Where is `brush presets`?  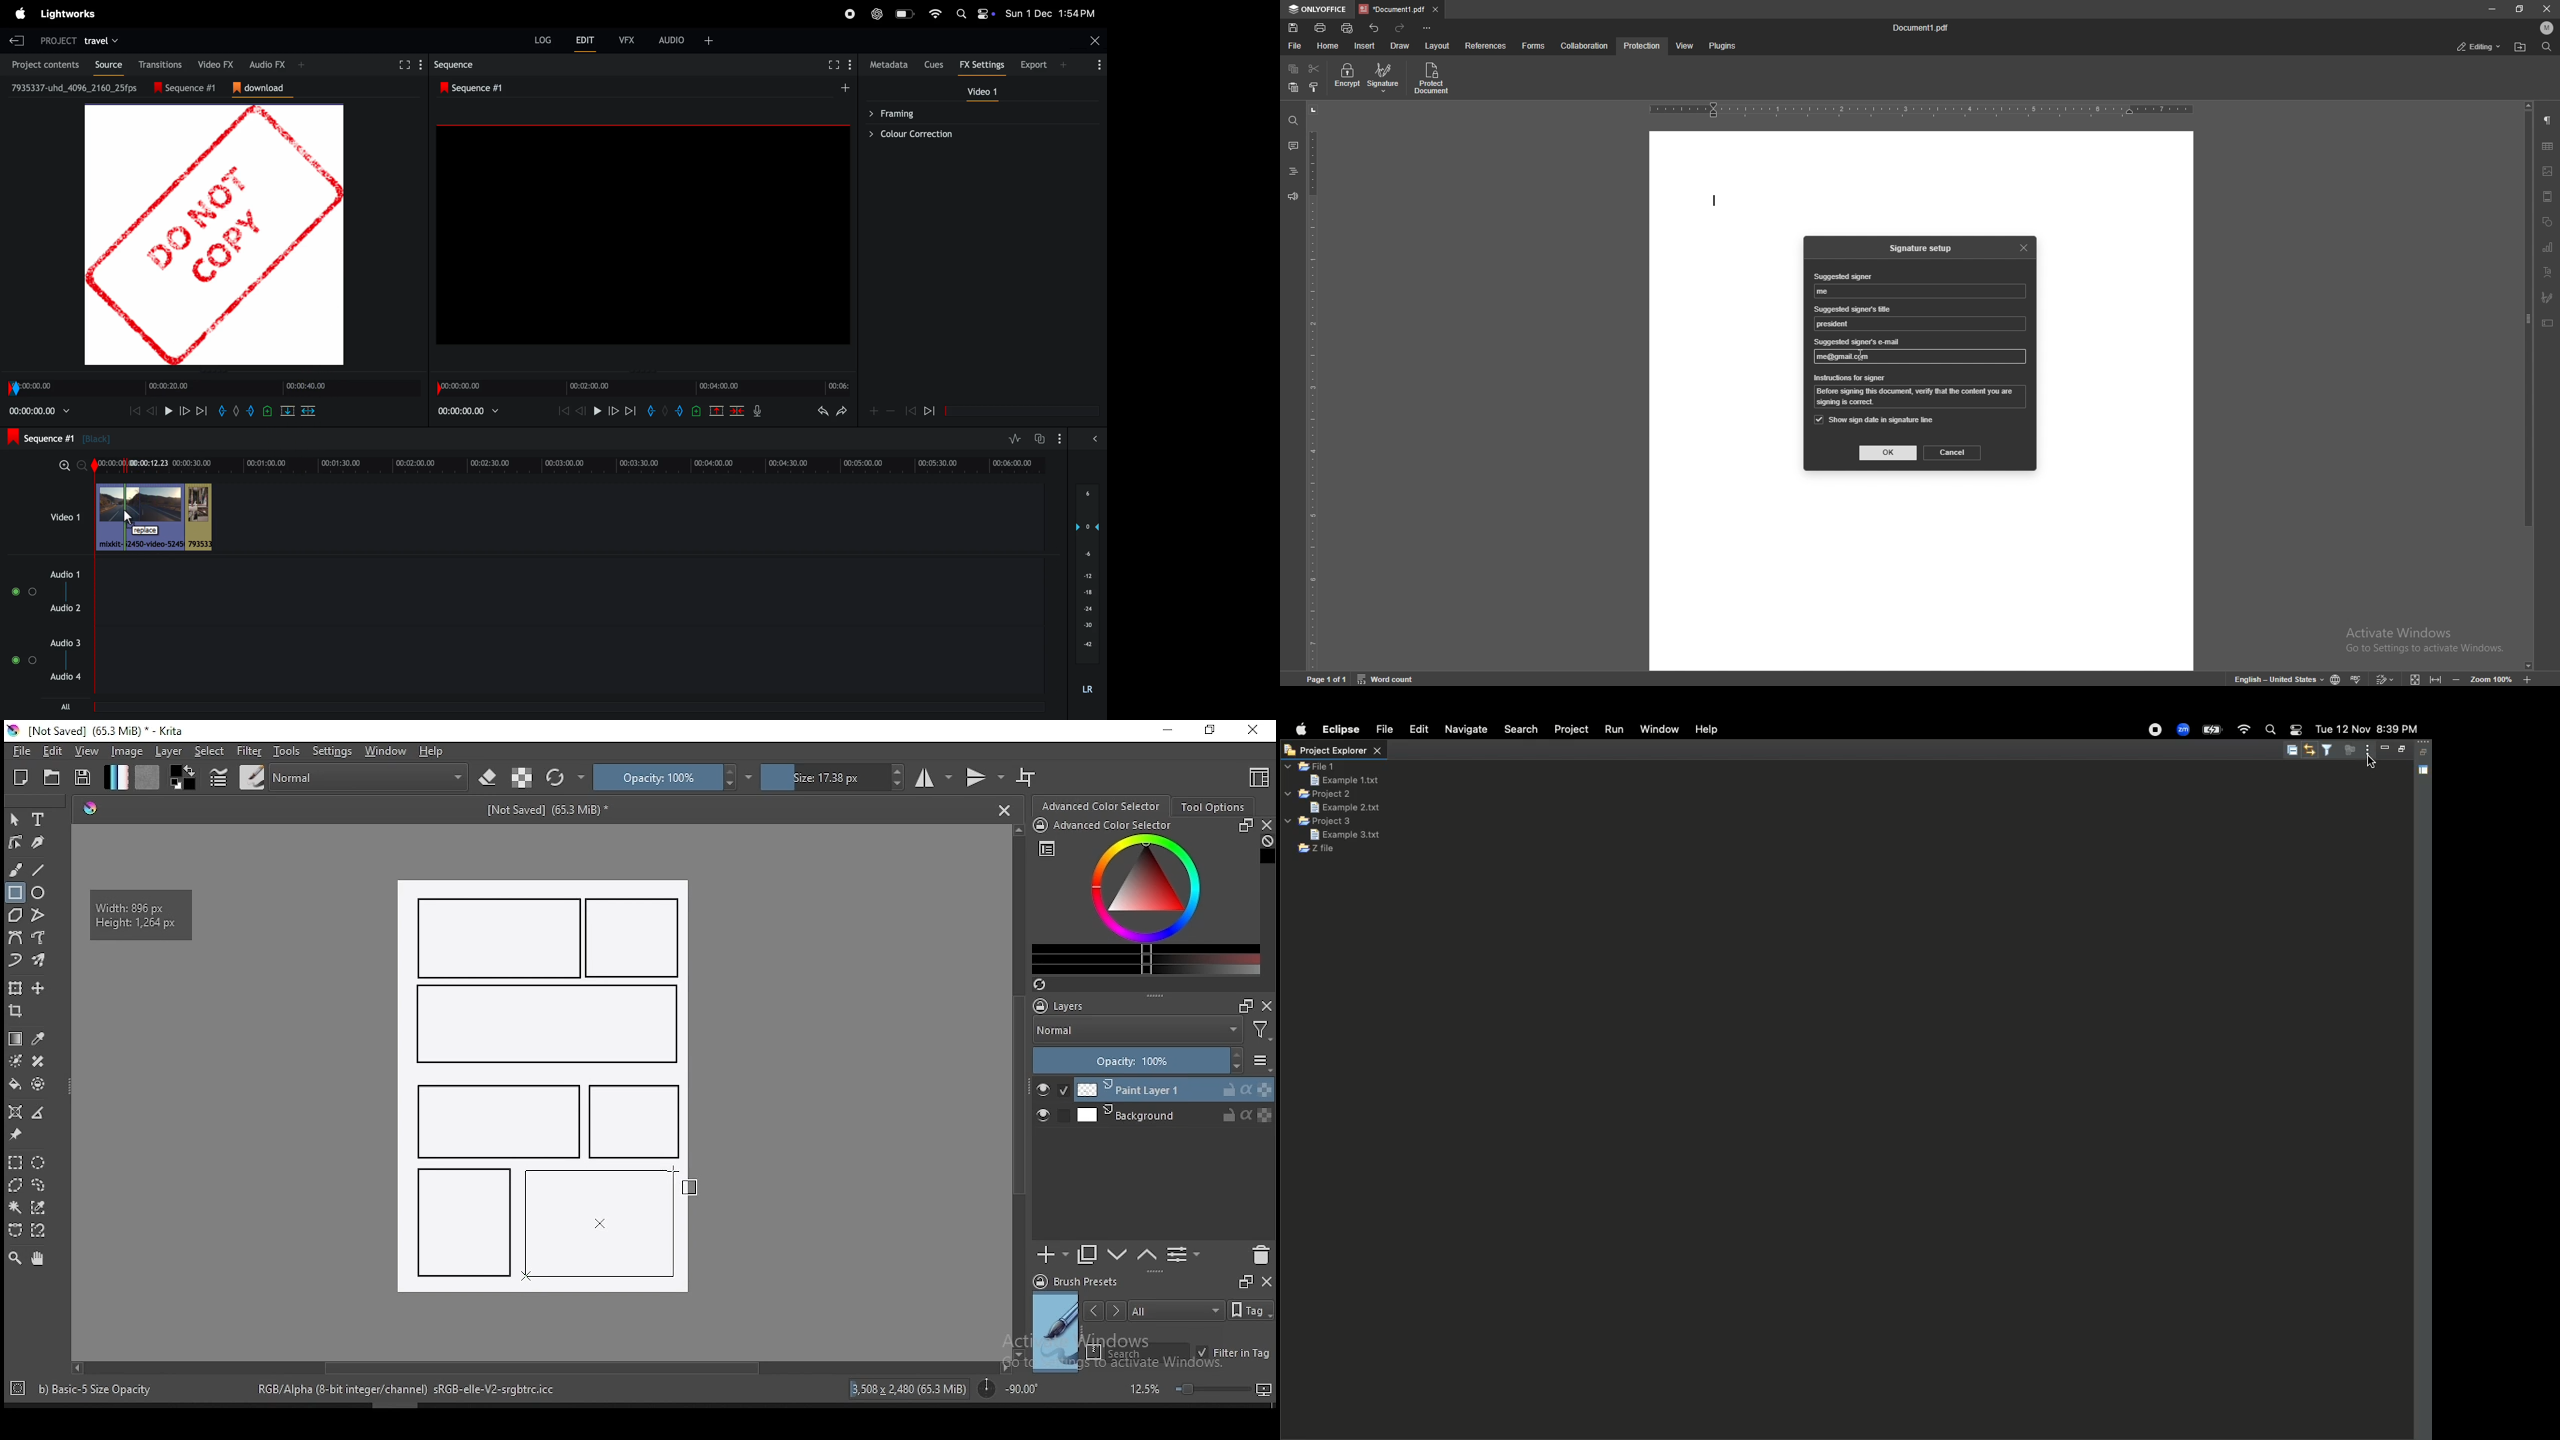
brush presets is located at coordinates (1082, 1282).